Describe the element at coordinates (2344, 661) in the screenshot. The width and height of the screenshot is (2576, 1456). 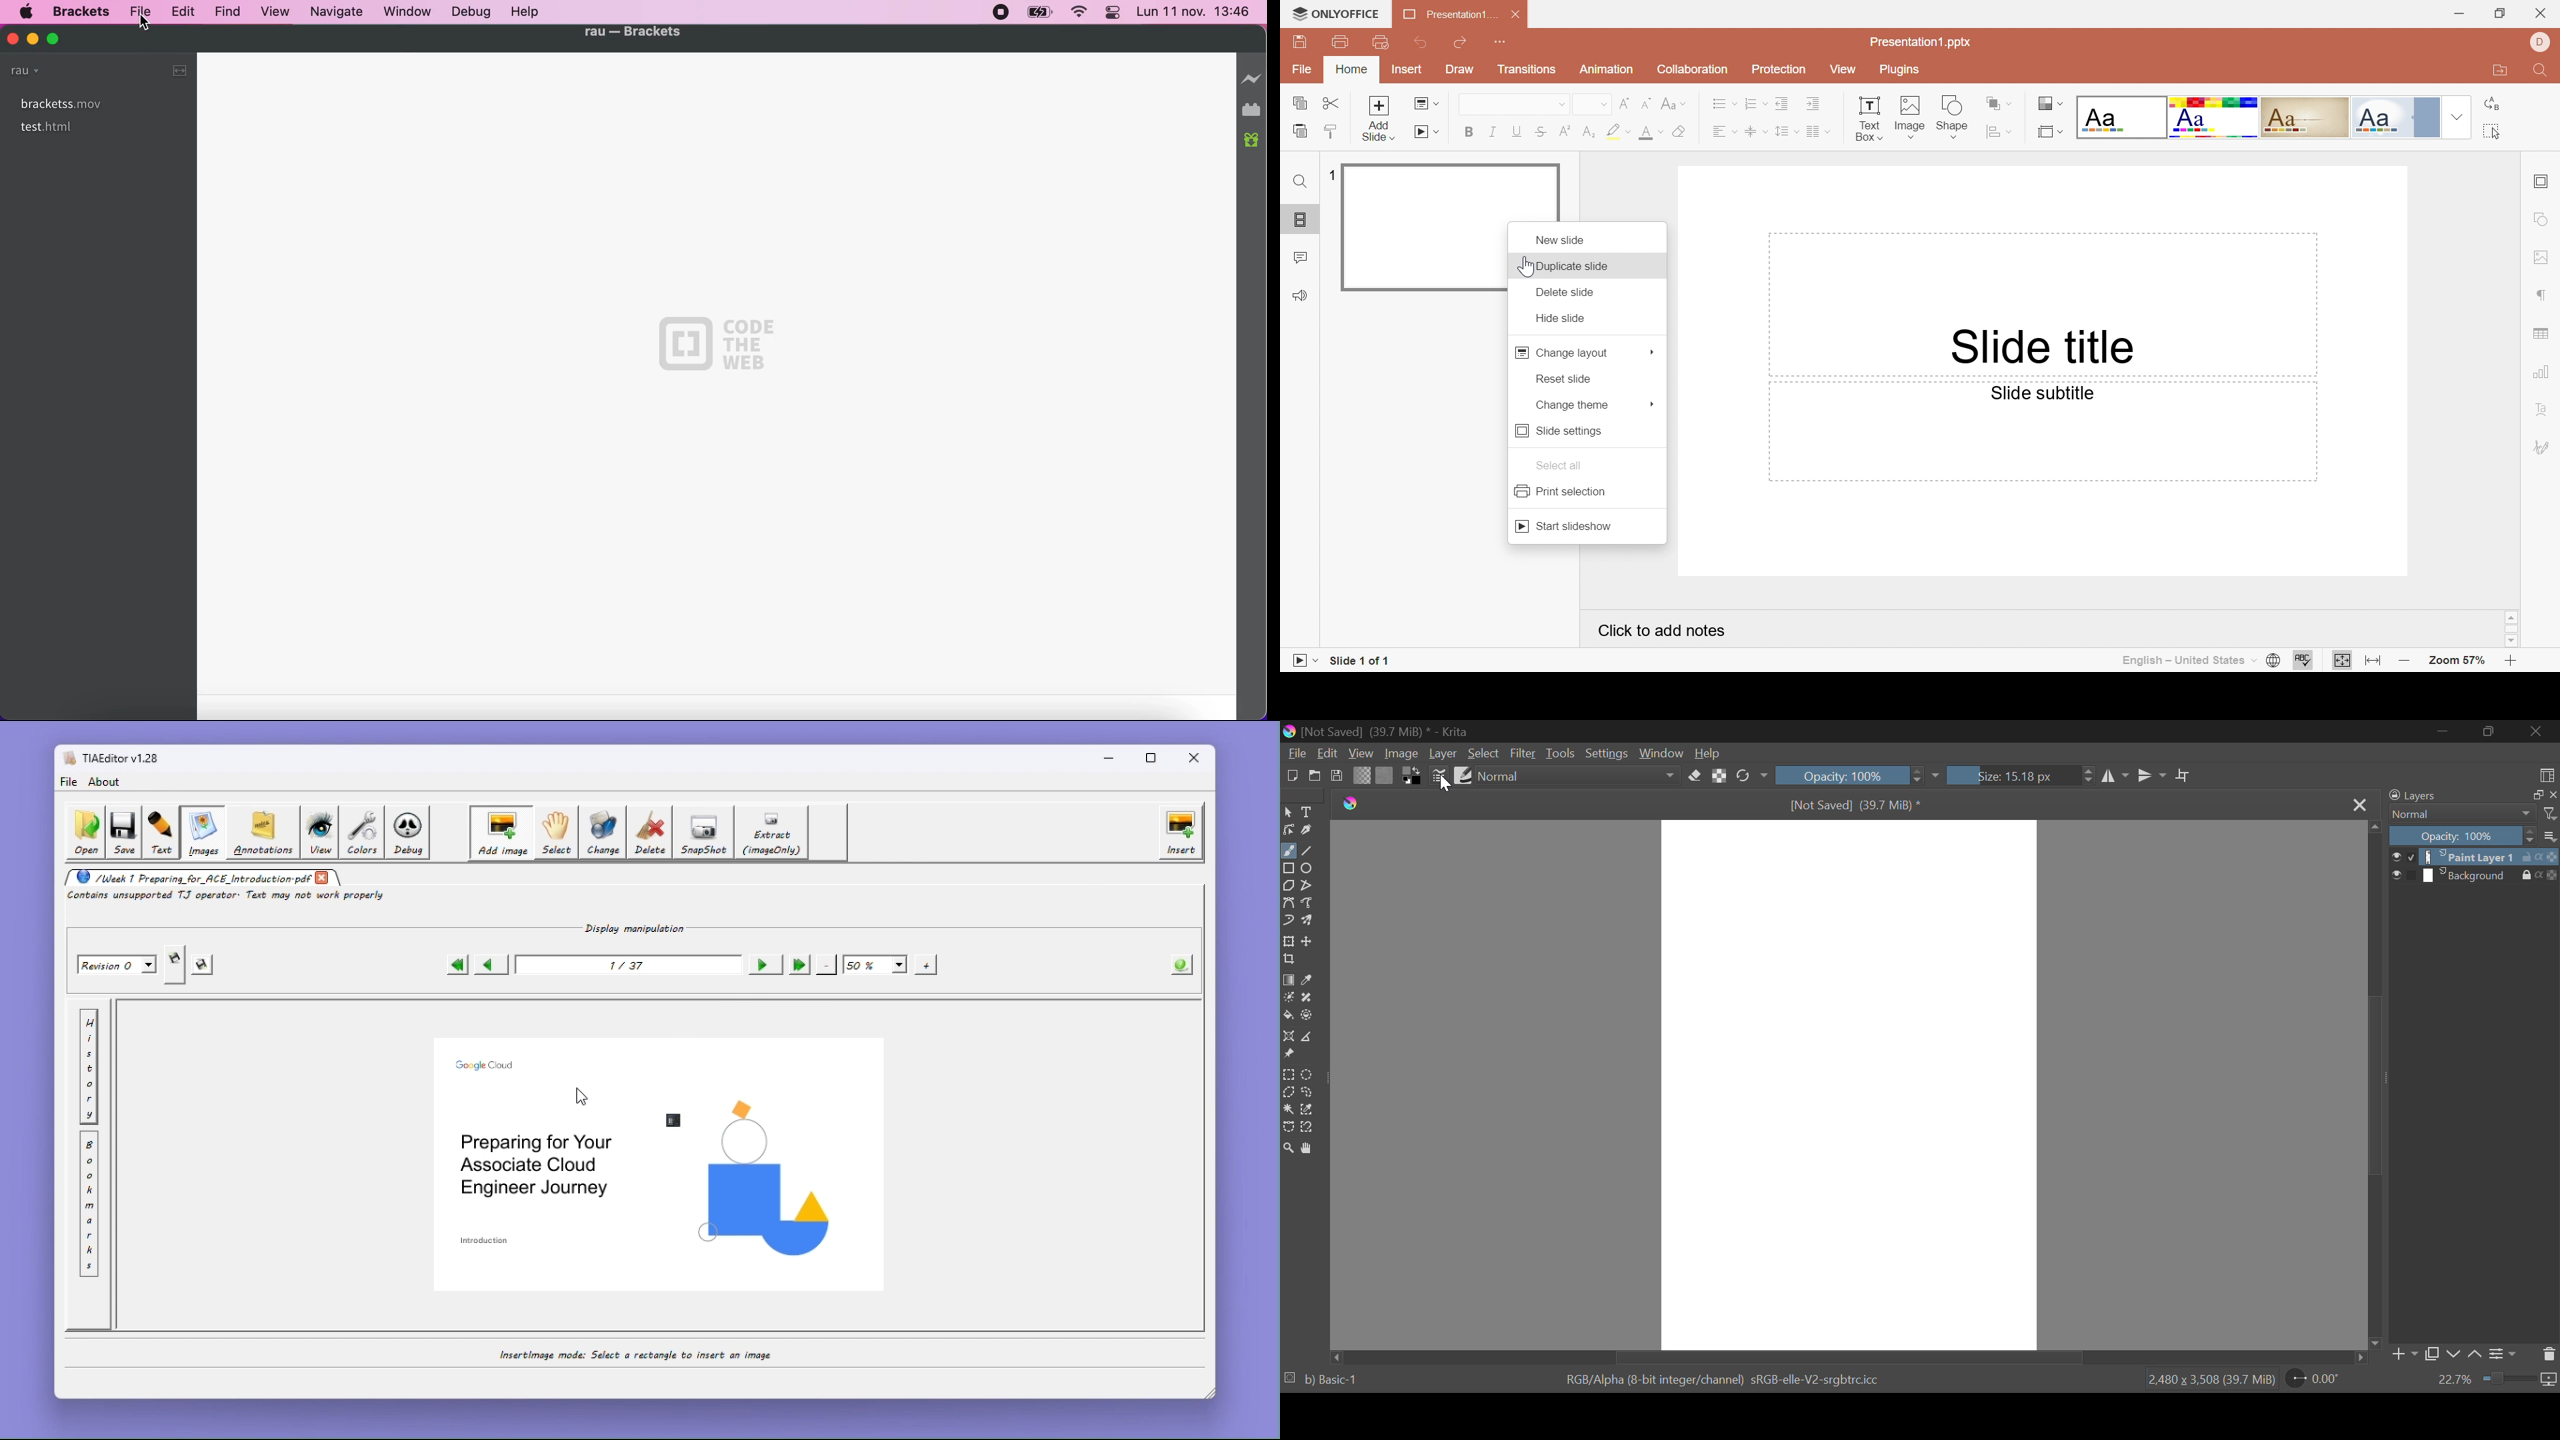
I see `Fit to slide` at that location.